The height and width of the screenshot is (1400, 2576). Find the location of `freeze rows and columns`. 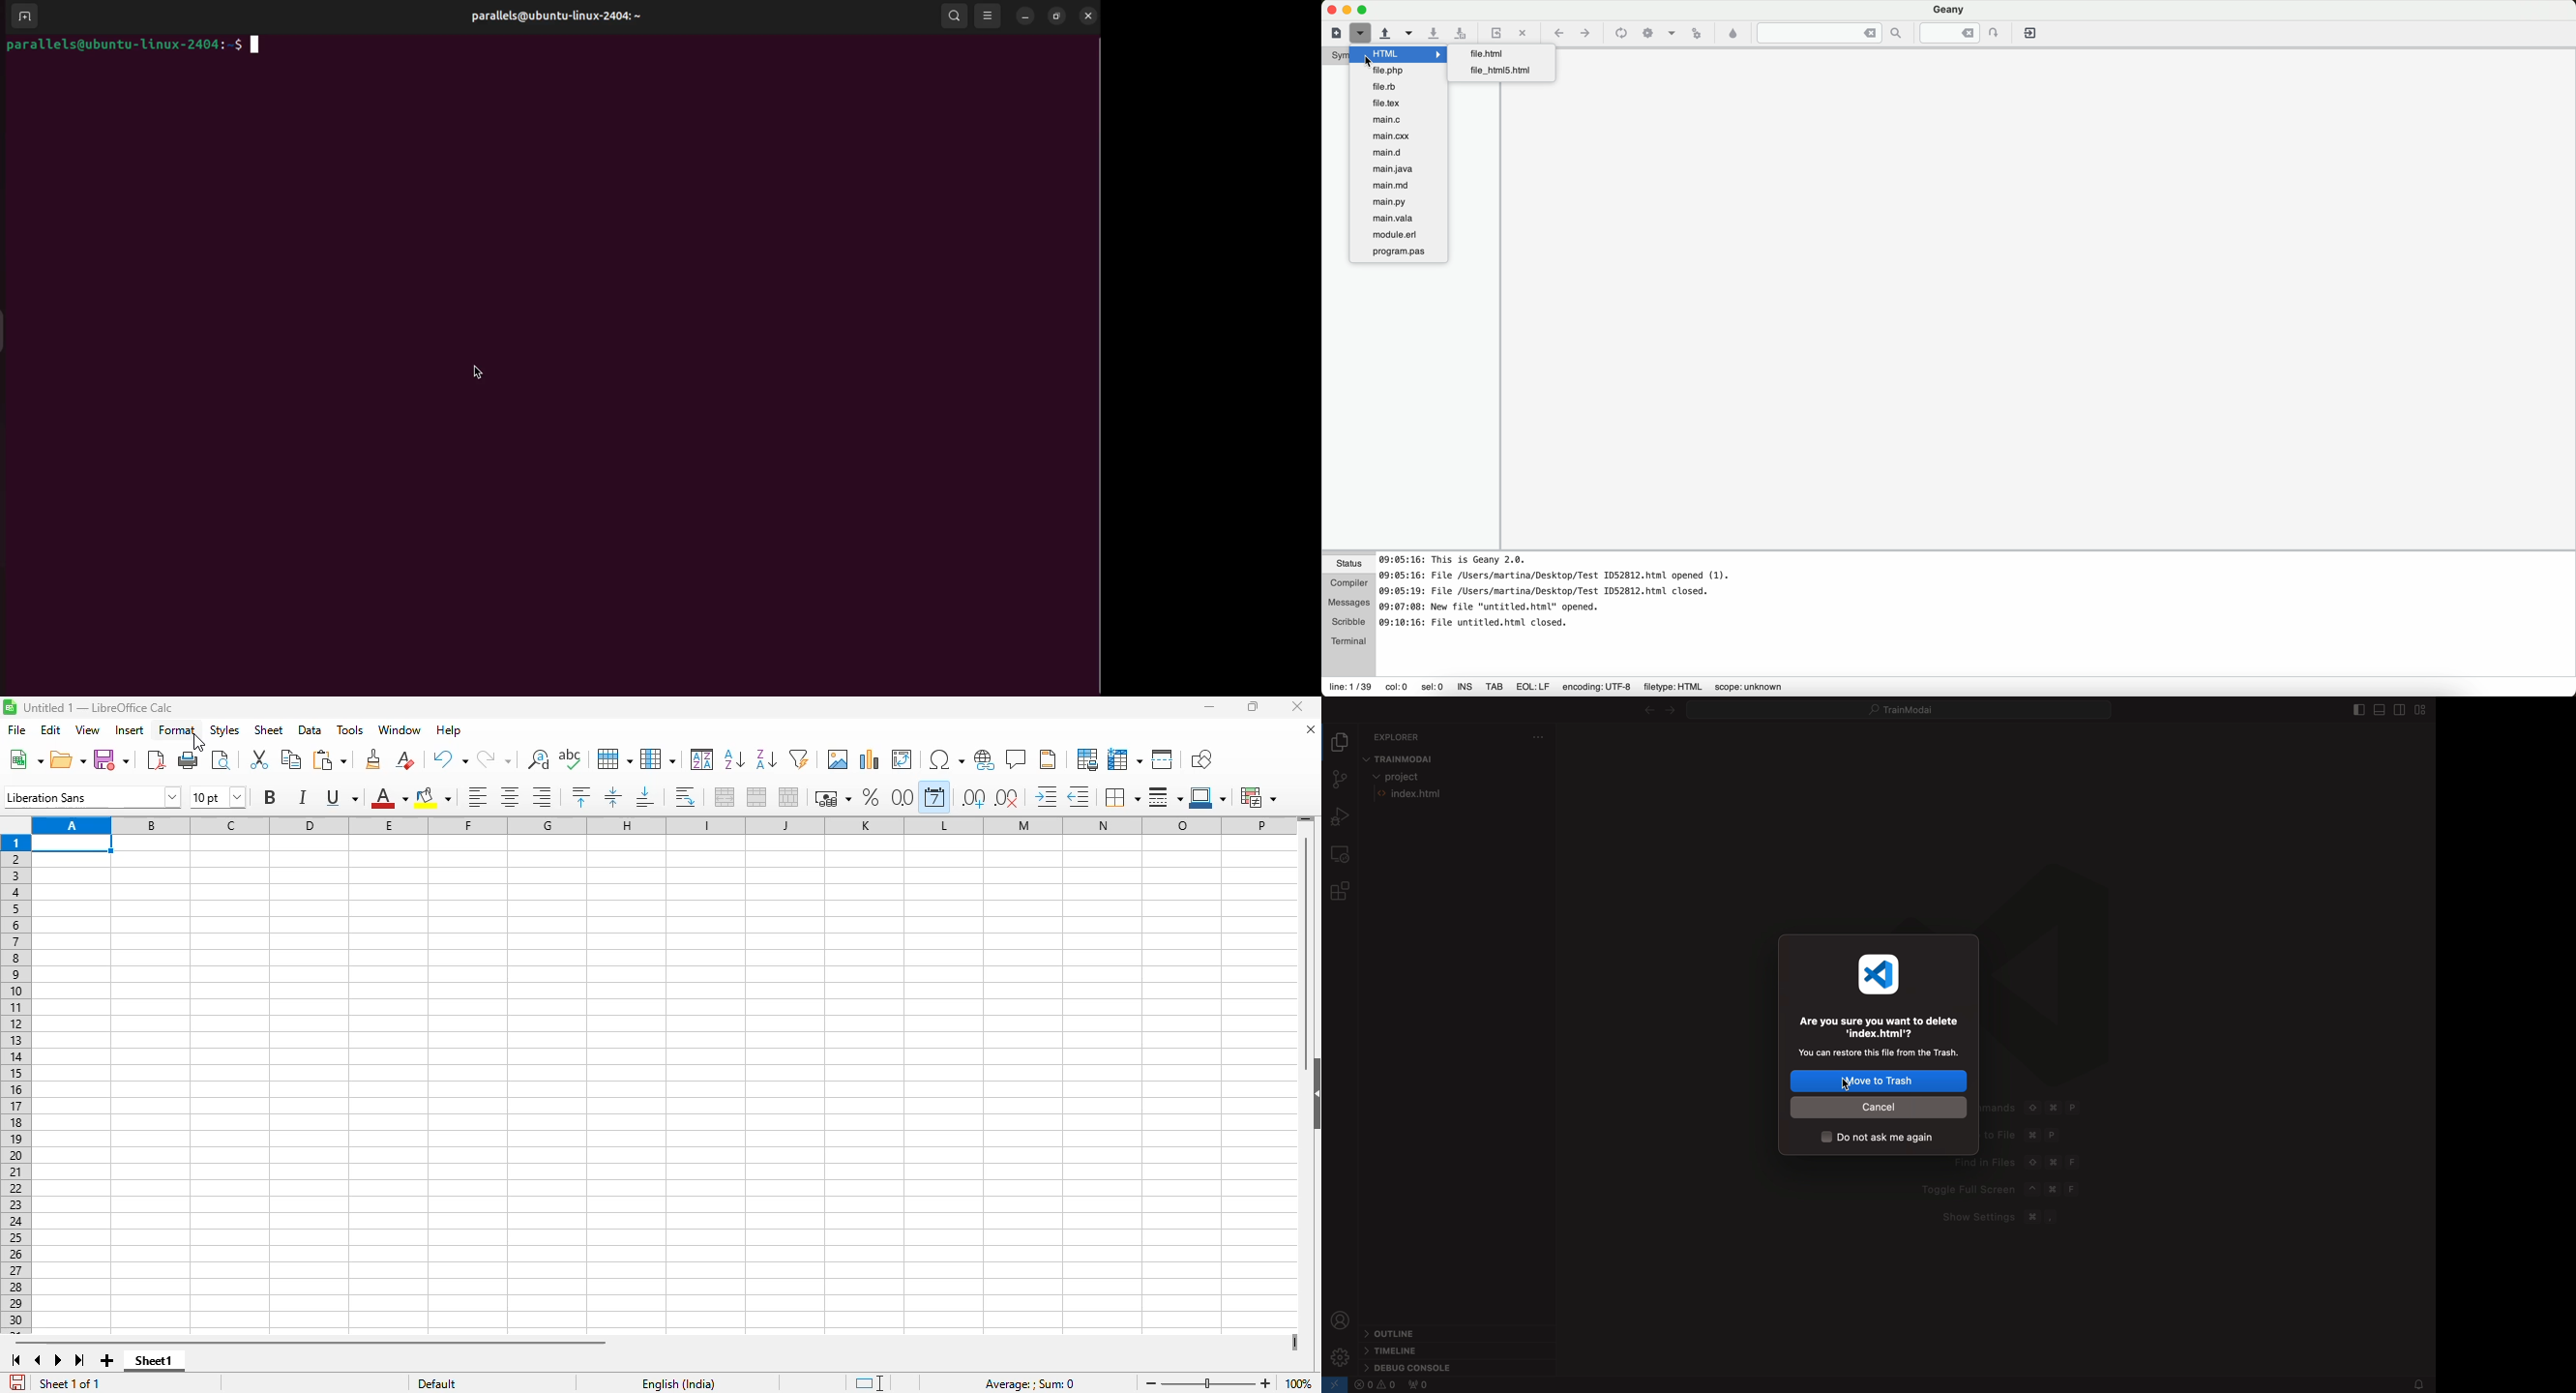

freeze rows and columns is located at coordinates (1125, 759).